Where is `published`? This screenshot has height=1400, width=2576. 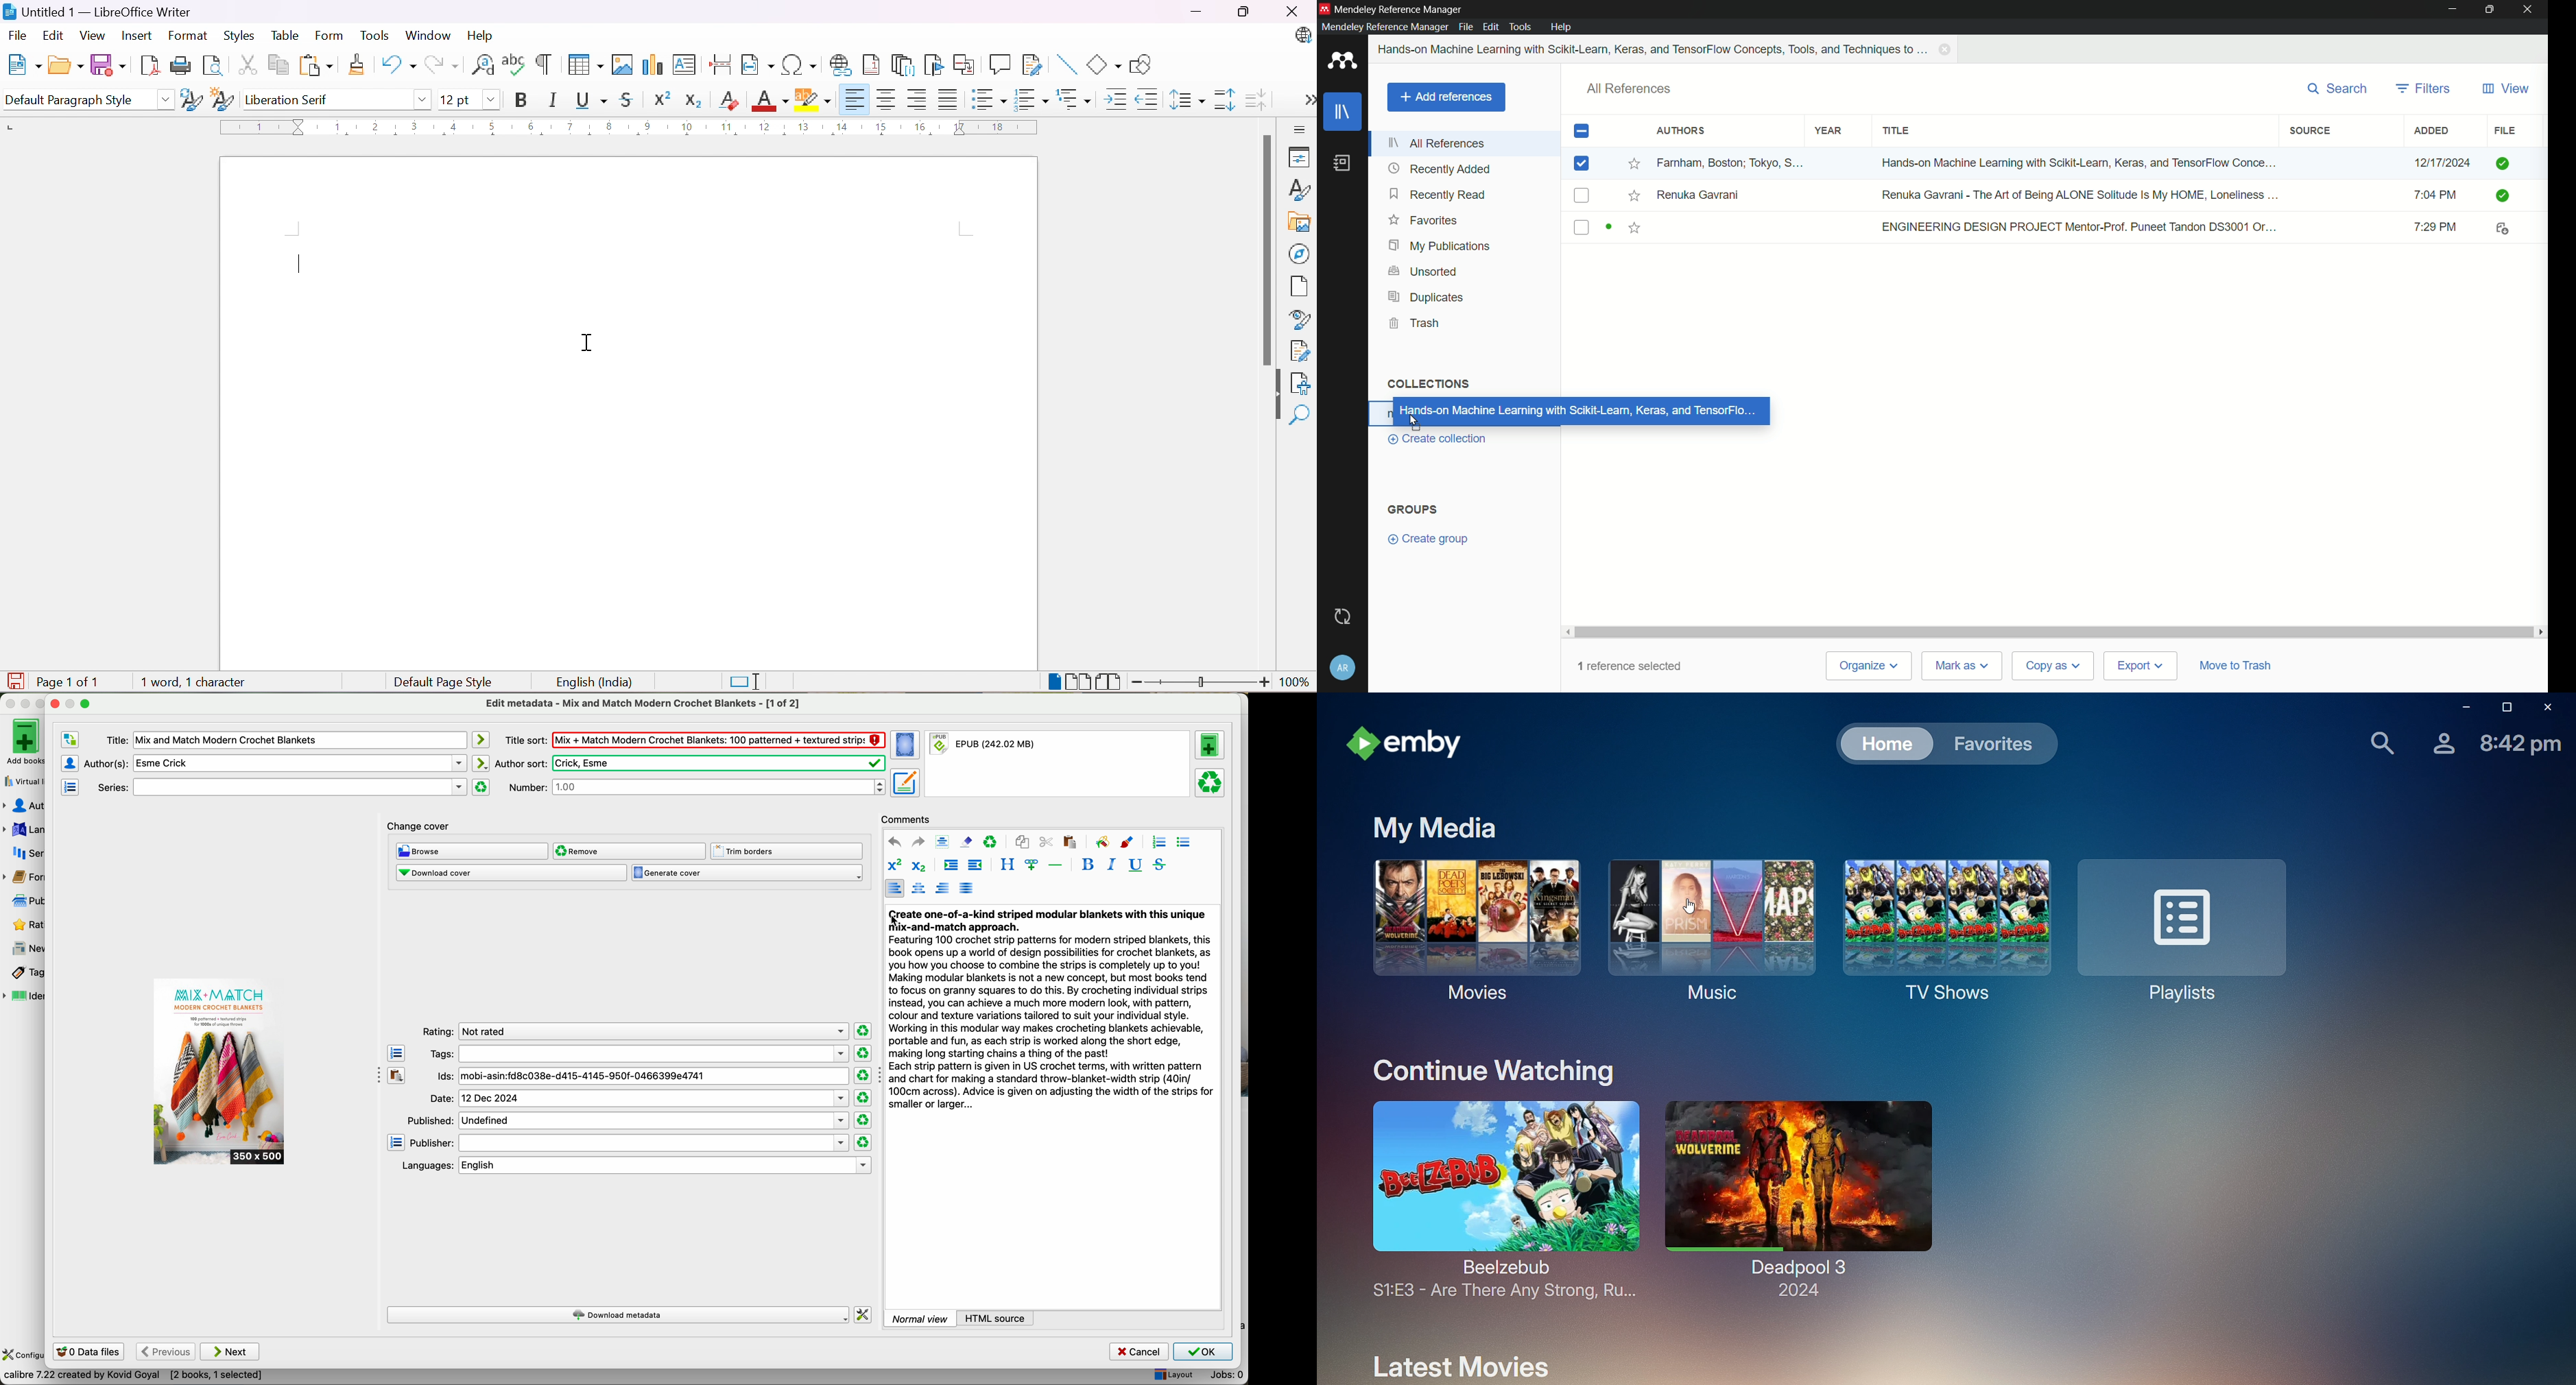 published is located at coordinates (627, 1120).